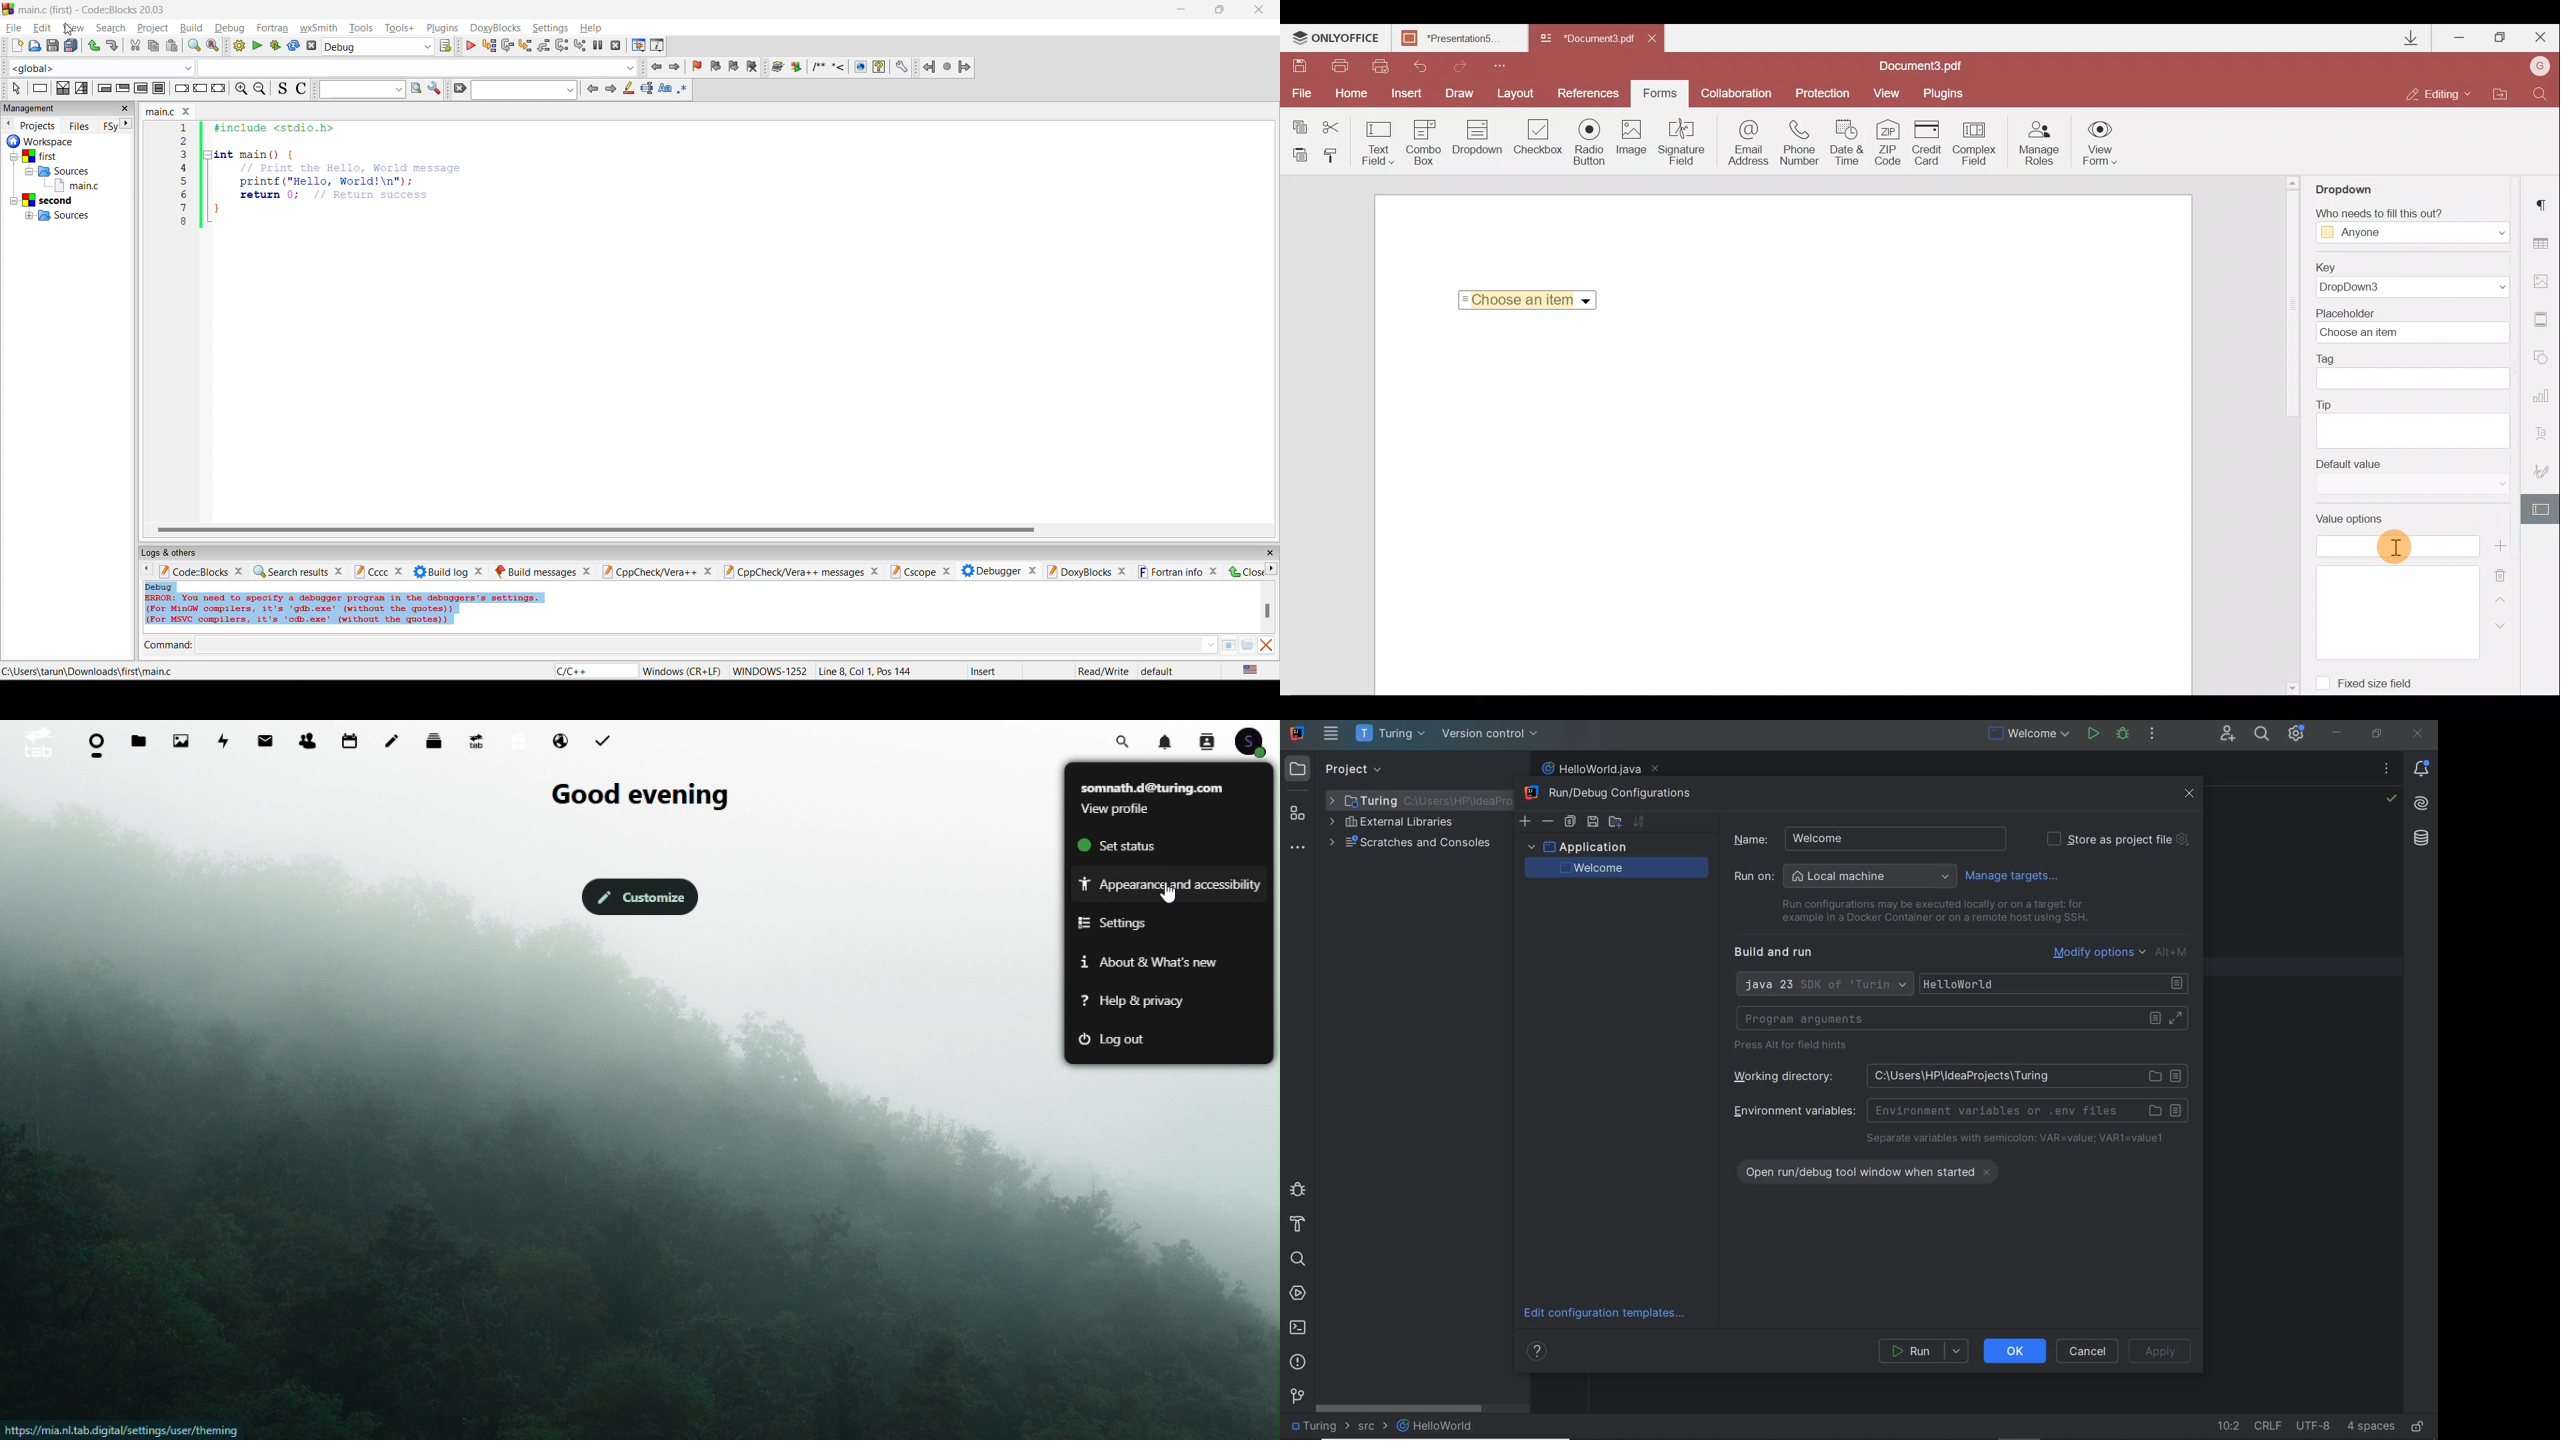 This screenshot has width=2576, height=1456. What do you see at coordinates (277, 48) in the screenshot?
I see `build and run` at bounding box center [277, 48].